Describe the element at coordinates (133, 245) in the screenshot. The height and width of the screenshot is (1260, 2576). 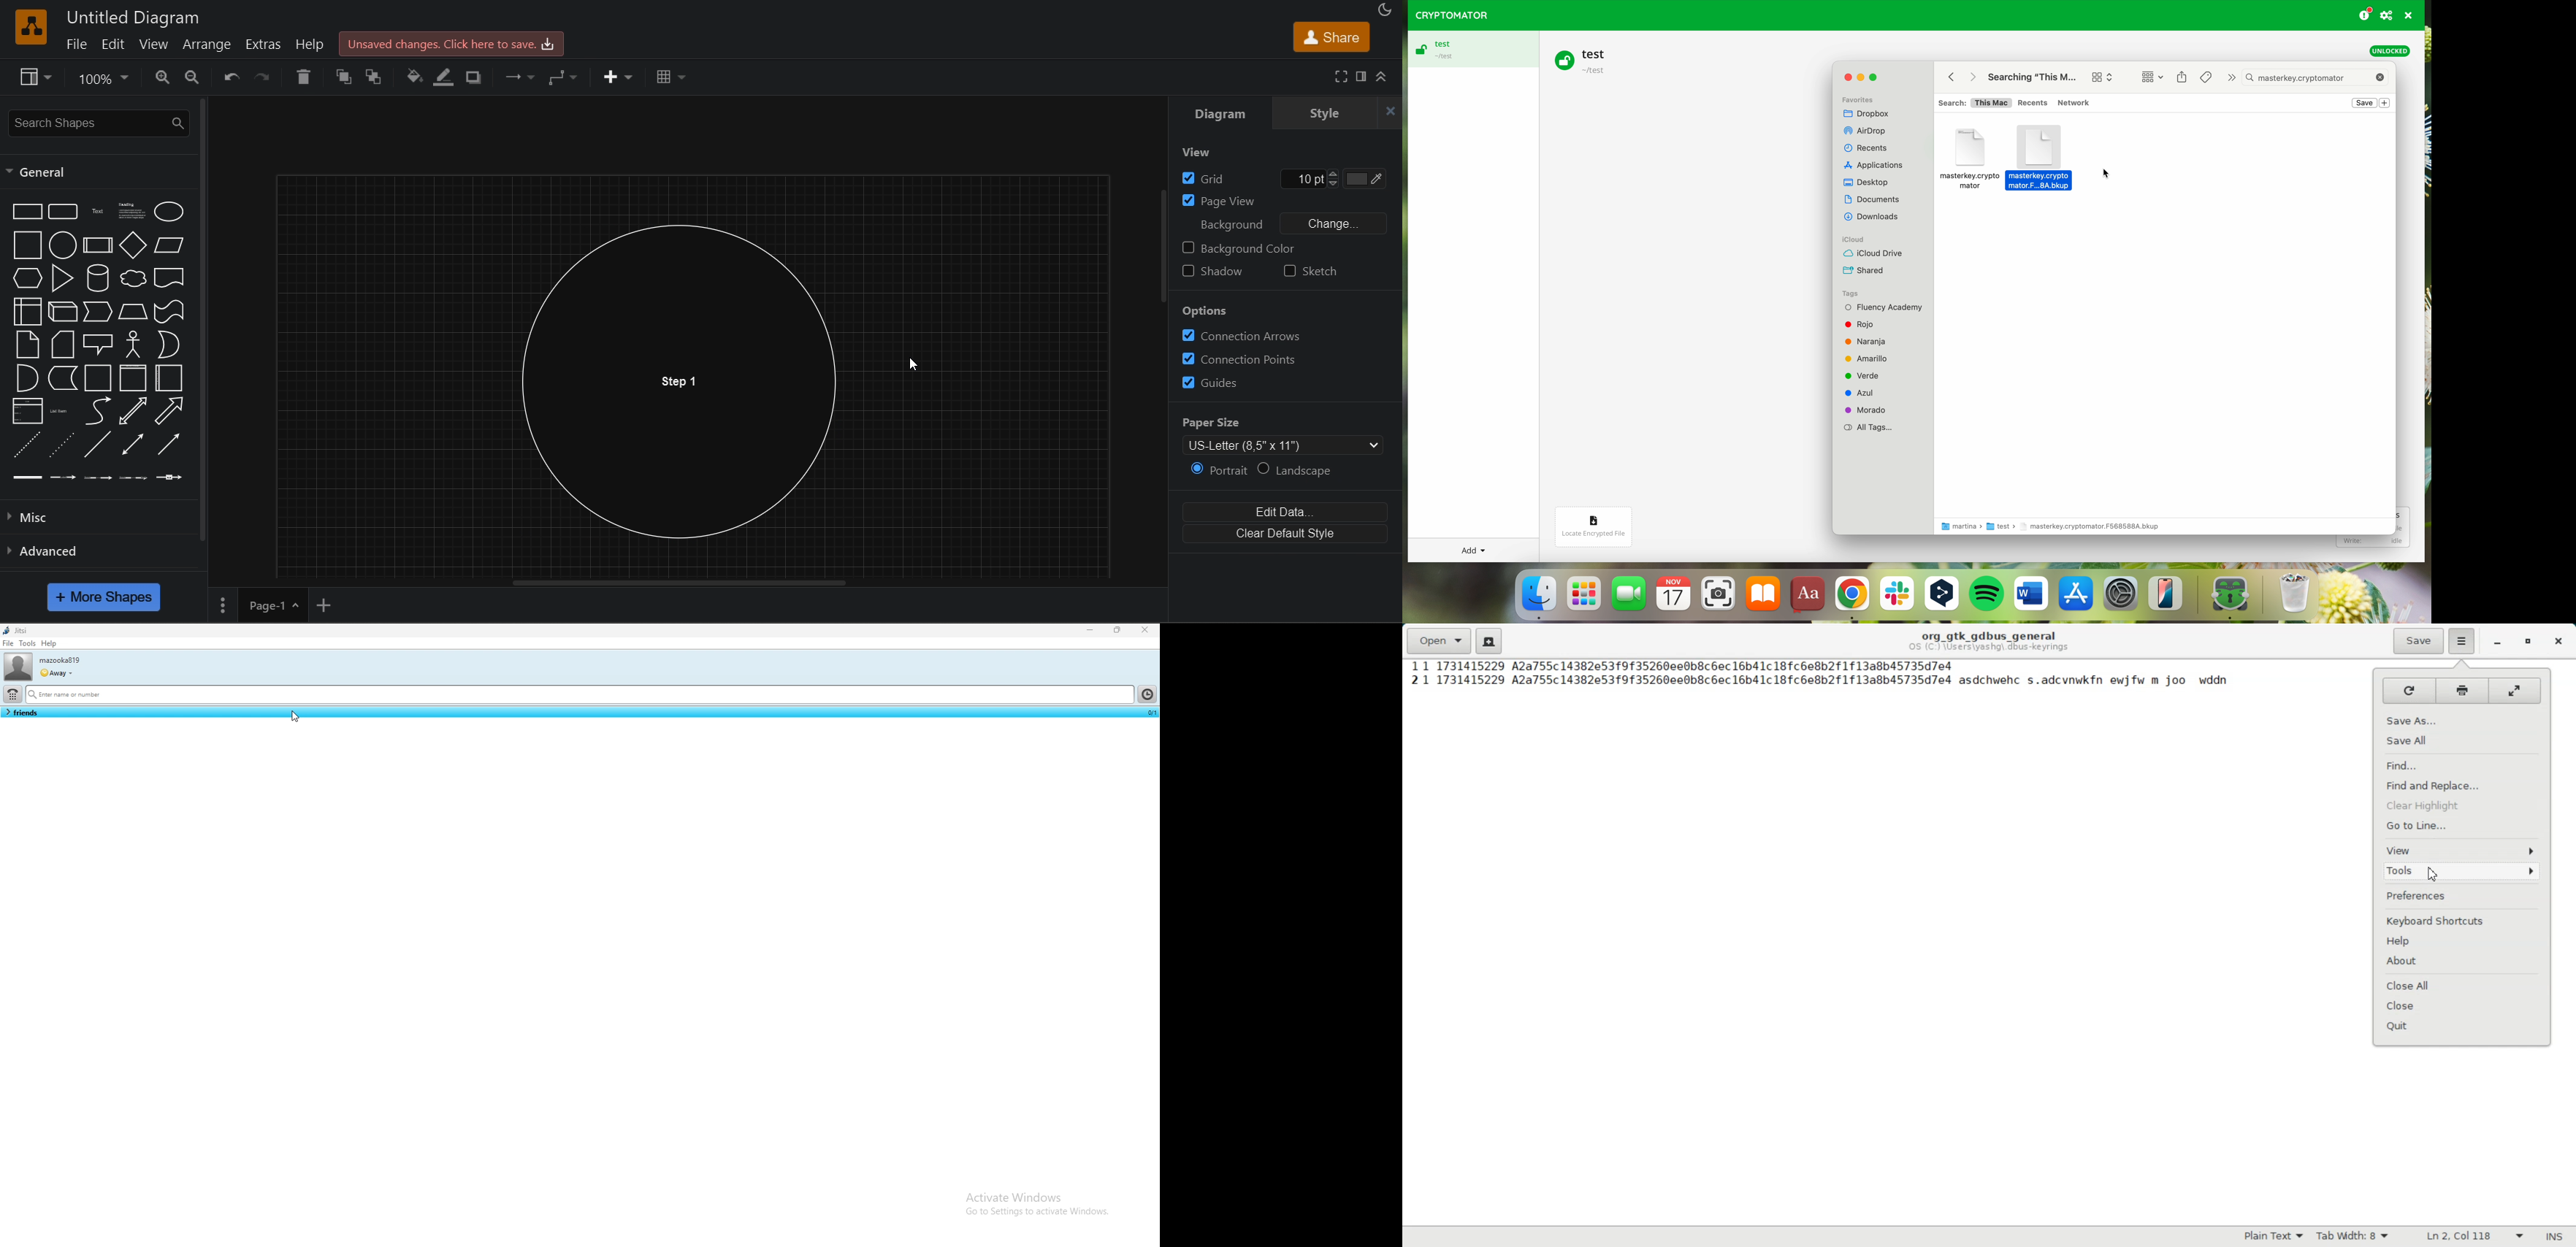
I see `diamond` at that location.